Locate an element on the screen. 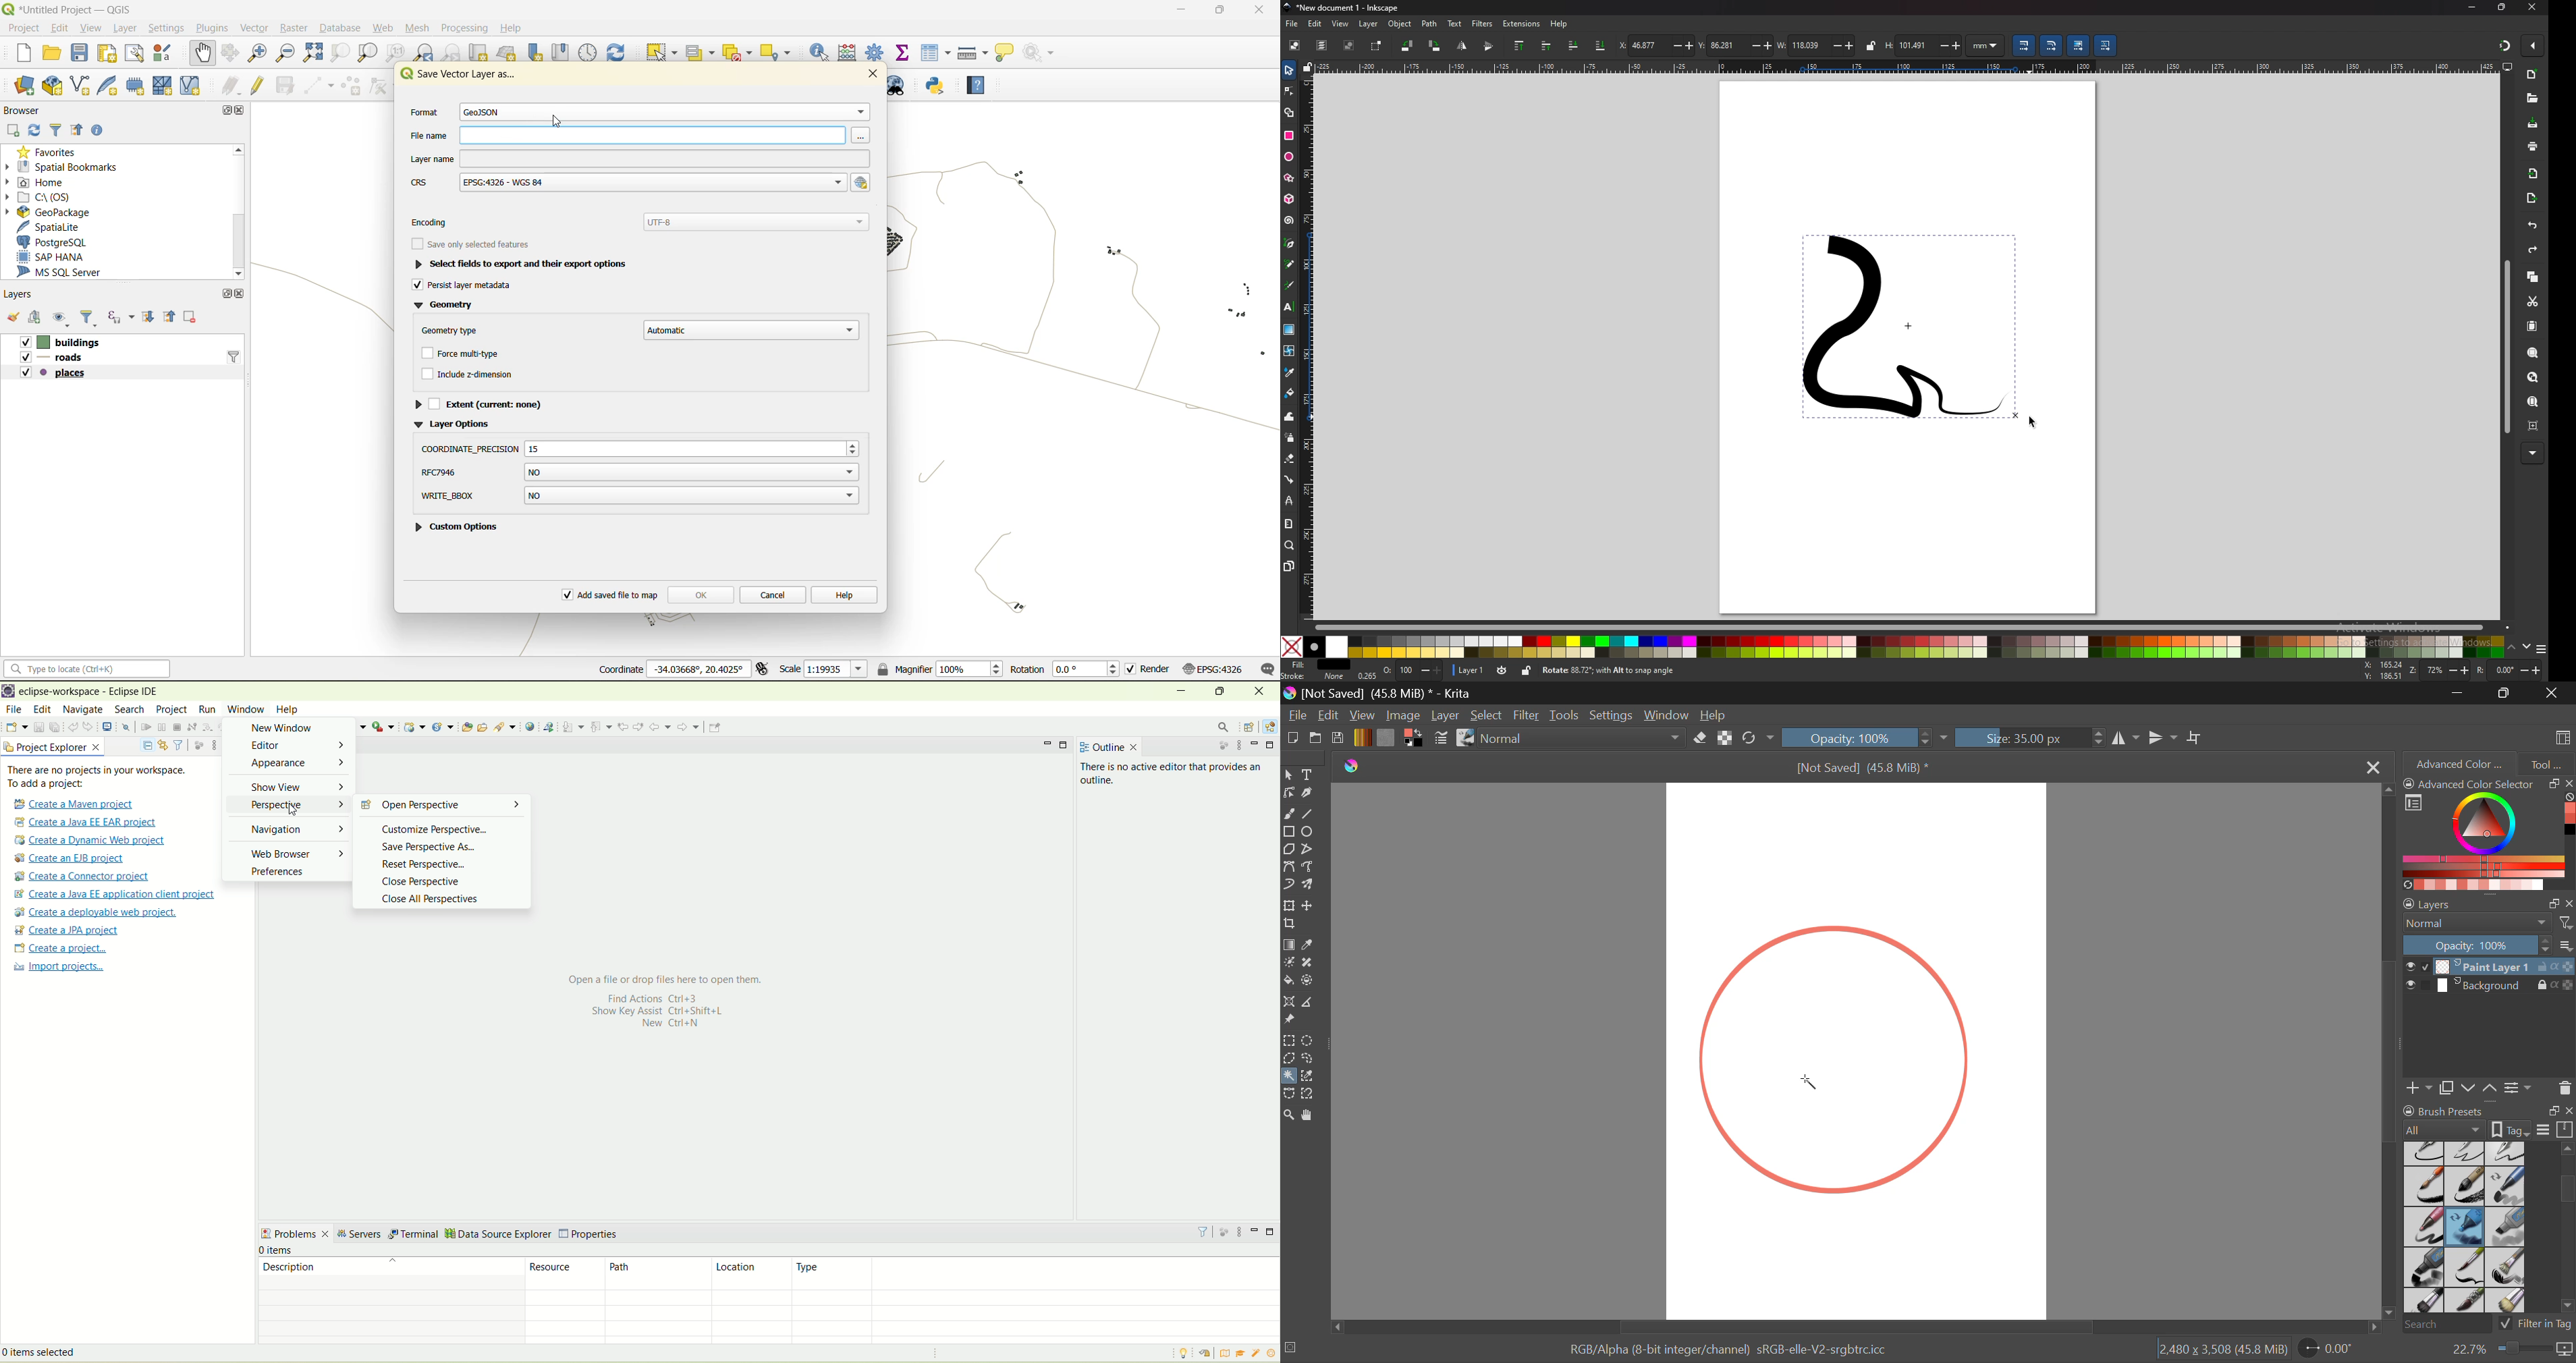 The width and height of the screenshot is (2576, 1372). create a EJB project is located at coordinates (73, 859).